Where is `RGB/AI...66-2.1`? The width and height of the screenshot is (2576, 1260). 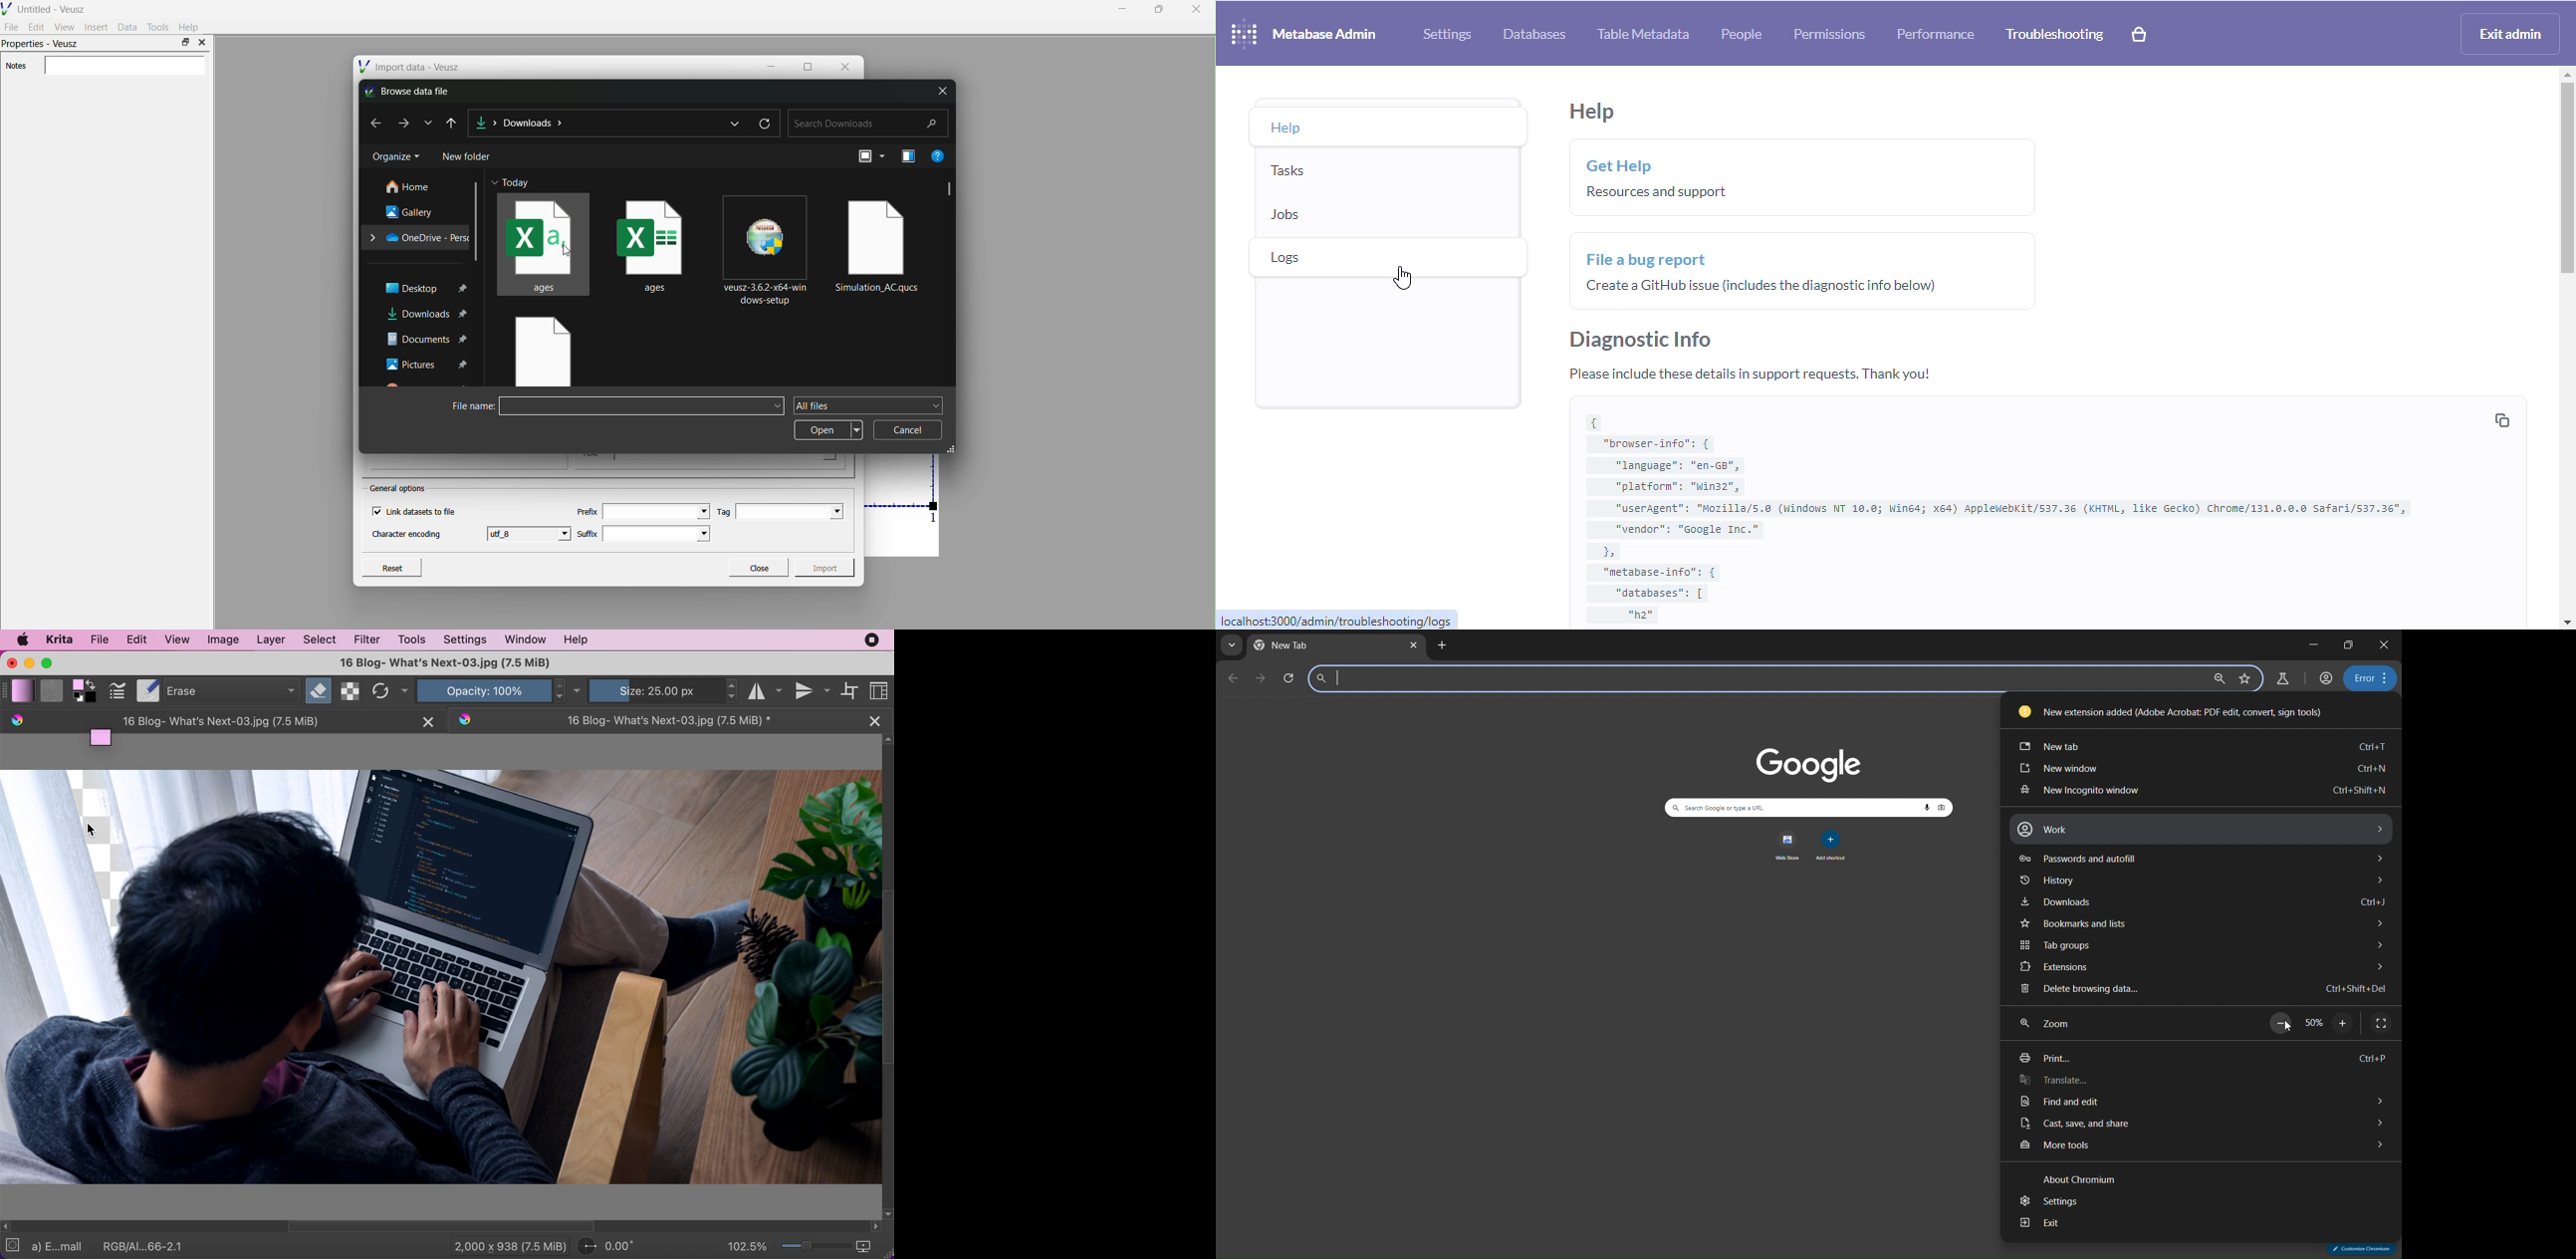 RGB/AI...66-2.1 is located at coordinates (145, 1246).